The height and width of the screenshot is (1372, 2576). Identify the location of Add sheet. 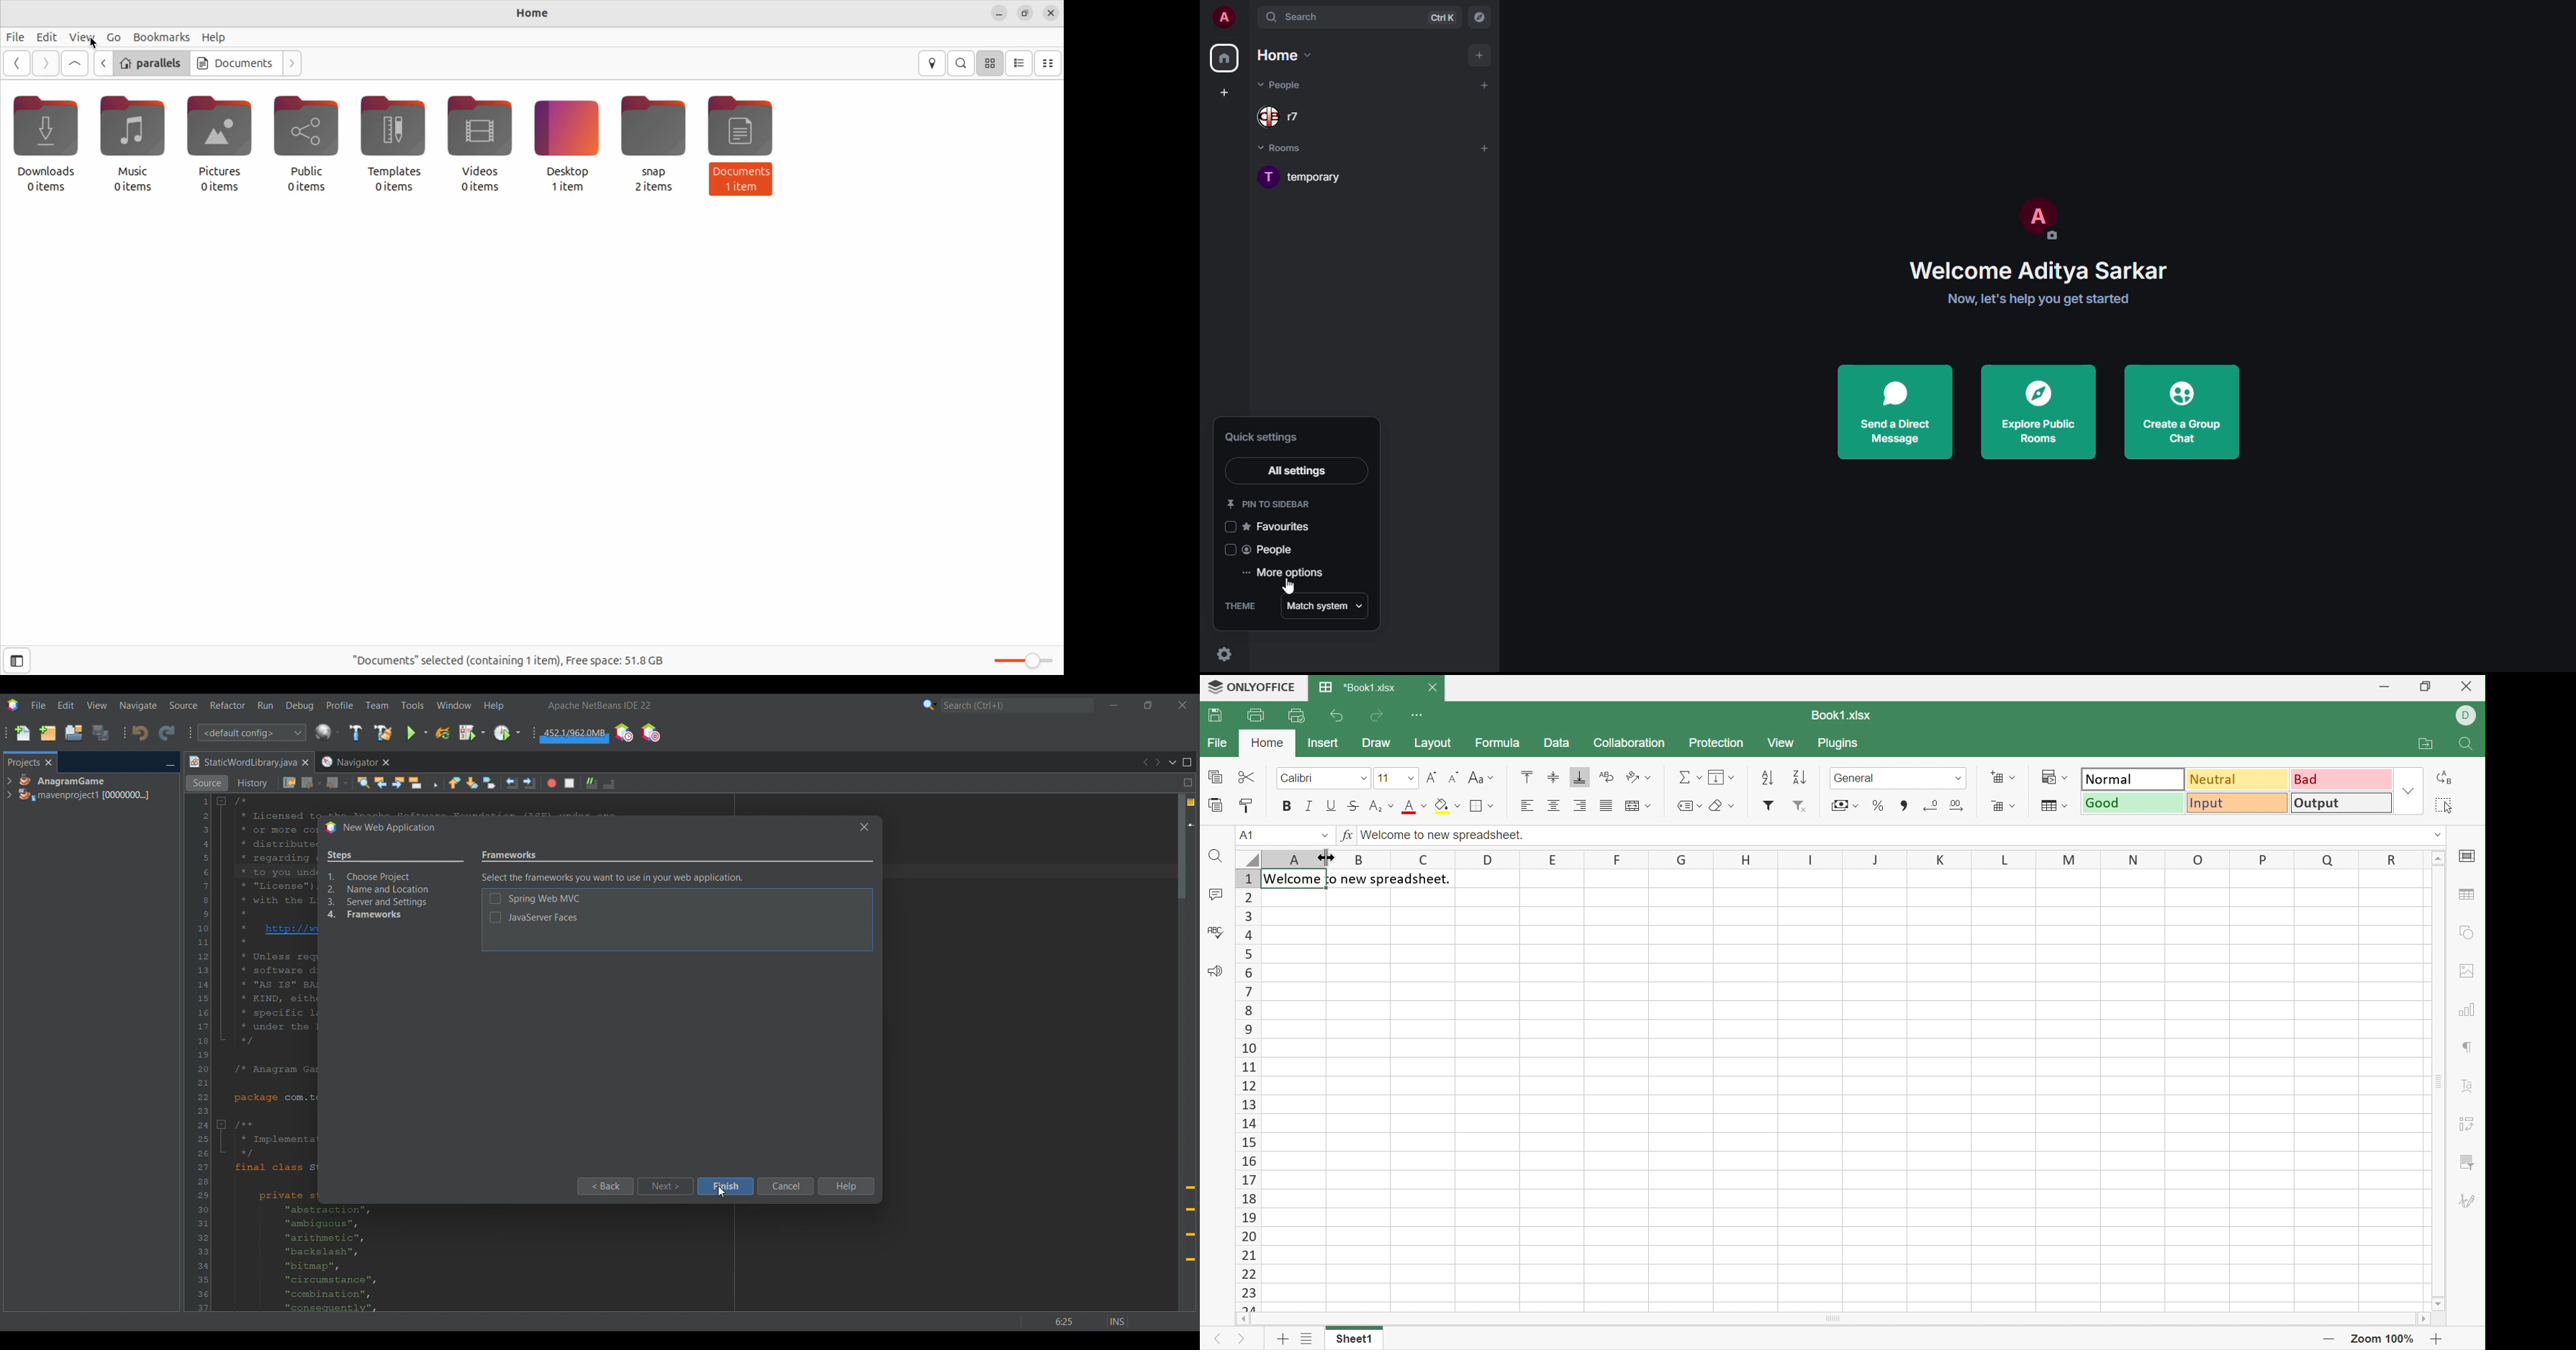
(1281, 1341).